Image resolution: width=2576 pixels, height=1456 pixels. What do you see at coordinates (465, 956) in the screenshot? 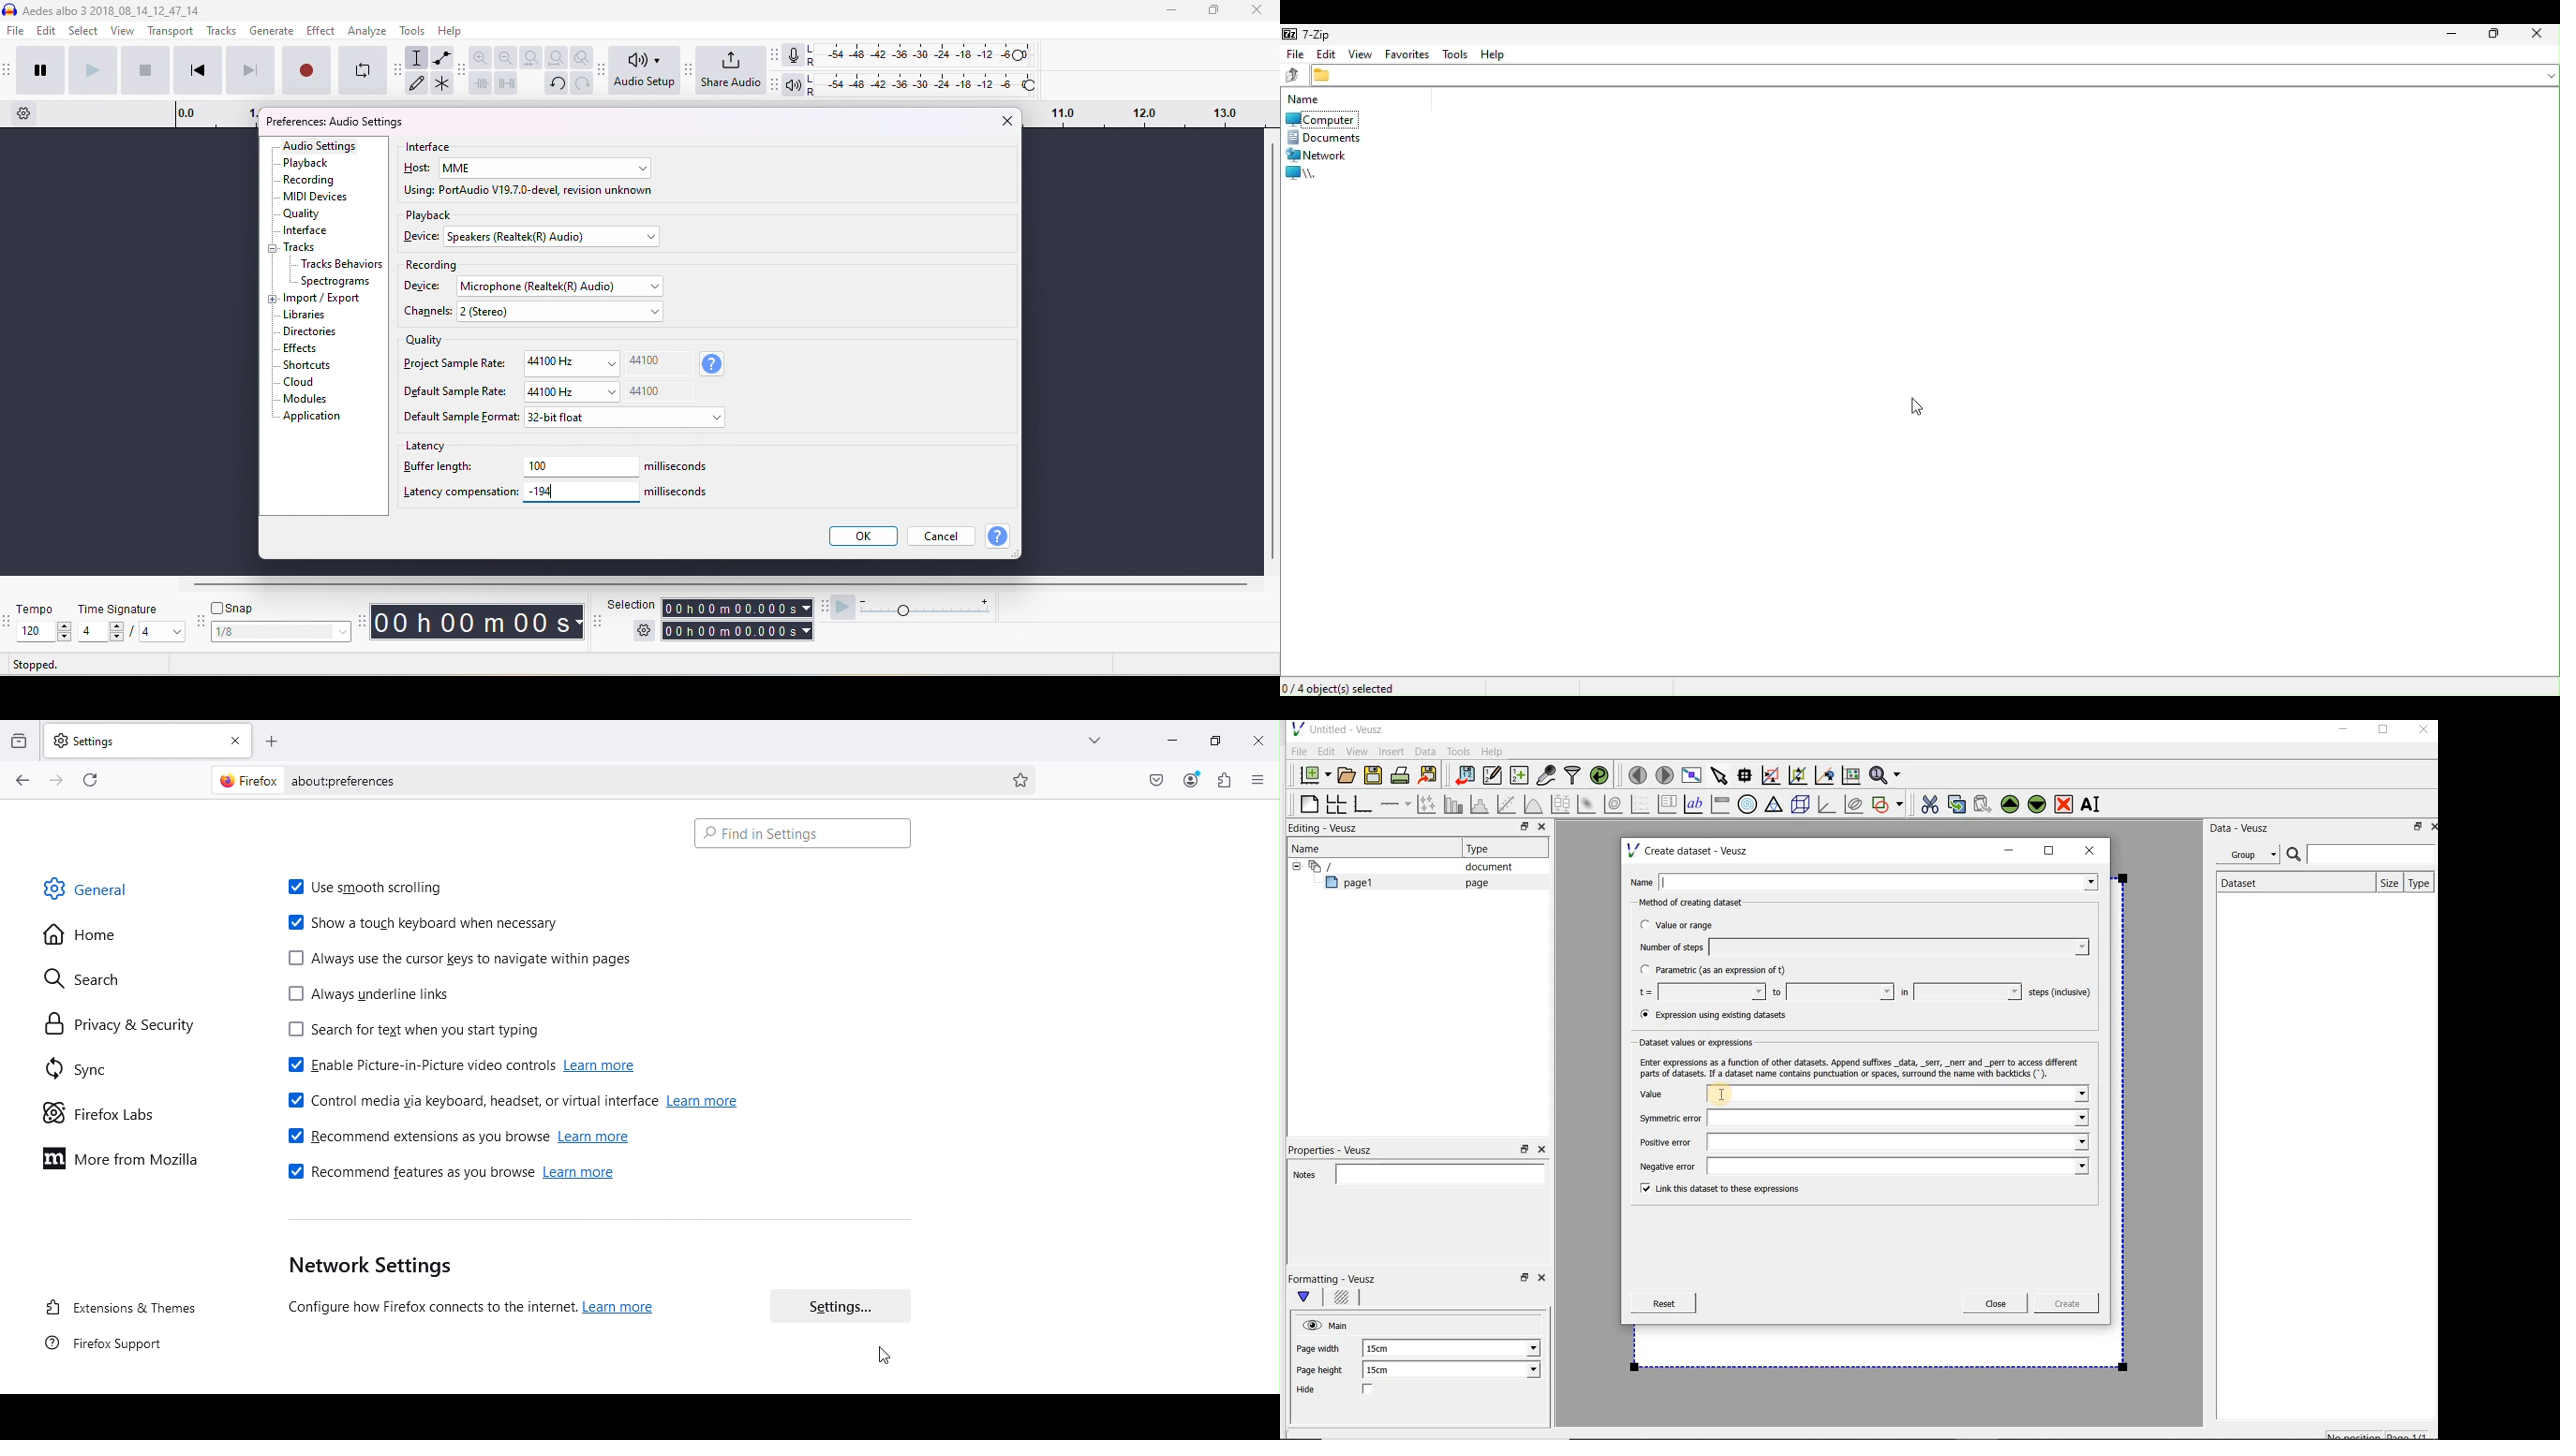
I see `Always use the cursor keys to navigate within pages` at bounding box center [465, 956].